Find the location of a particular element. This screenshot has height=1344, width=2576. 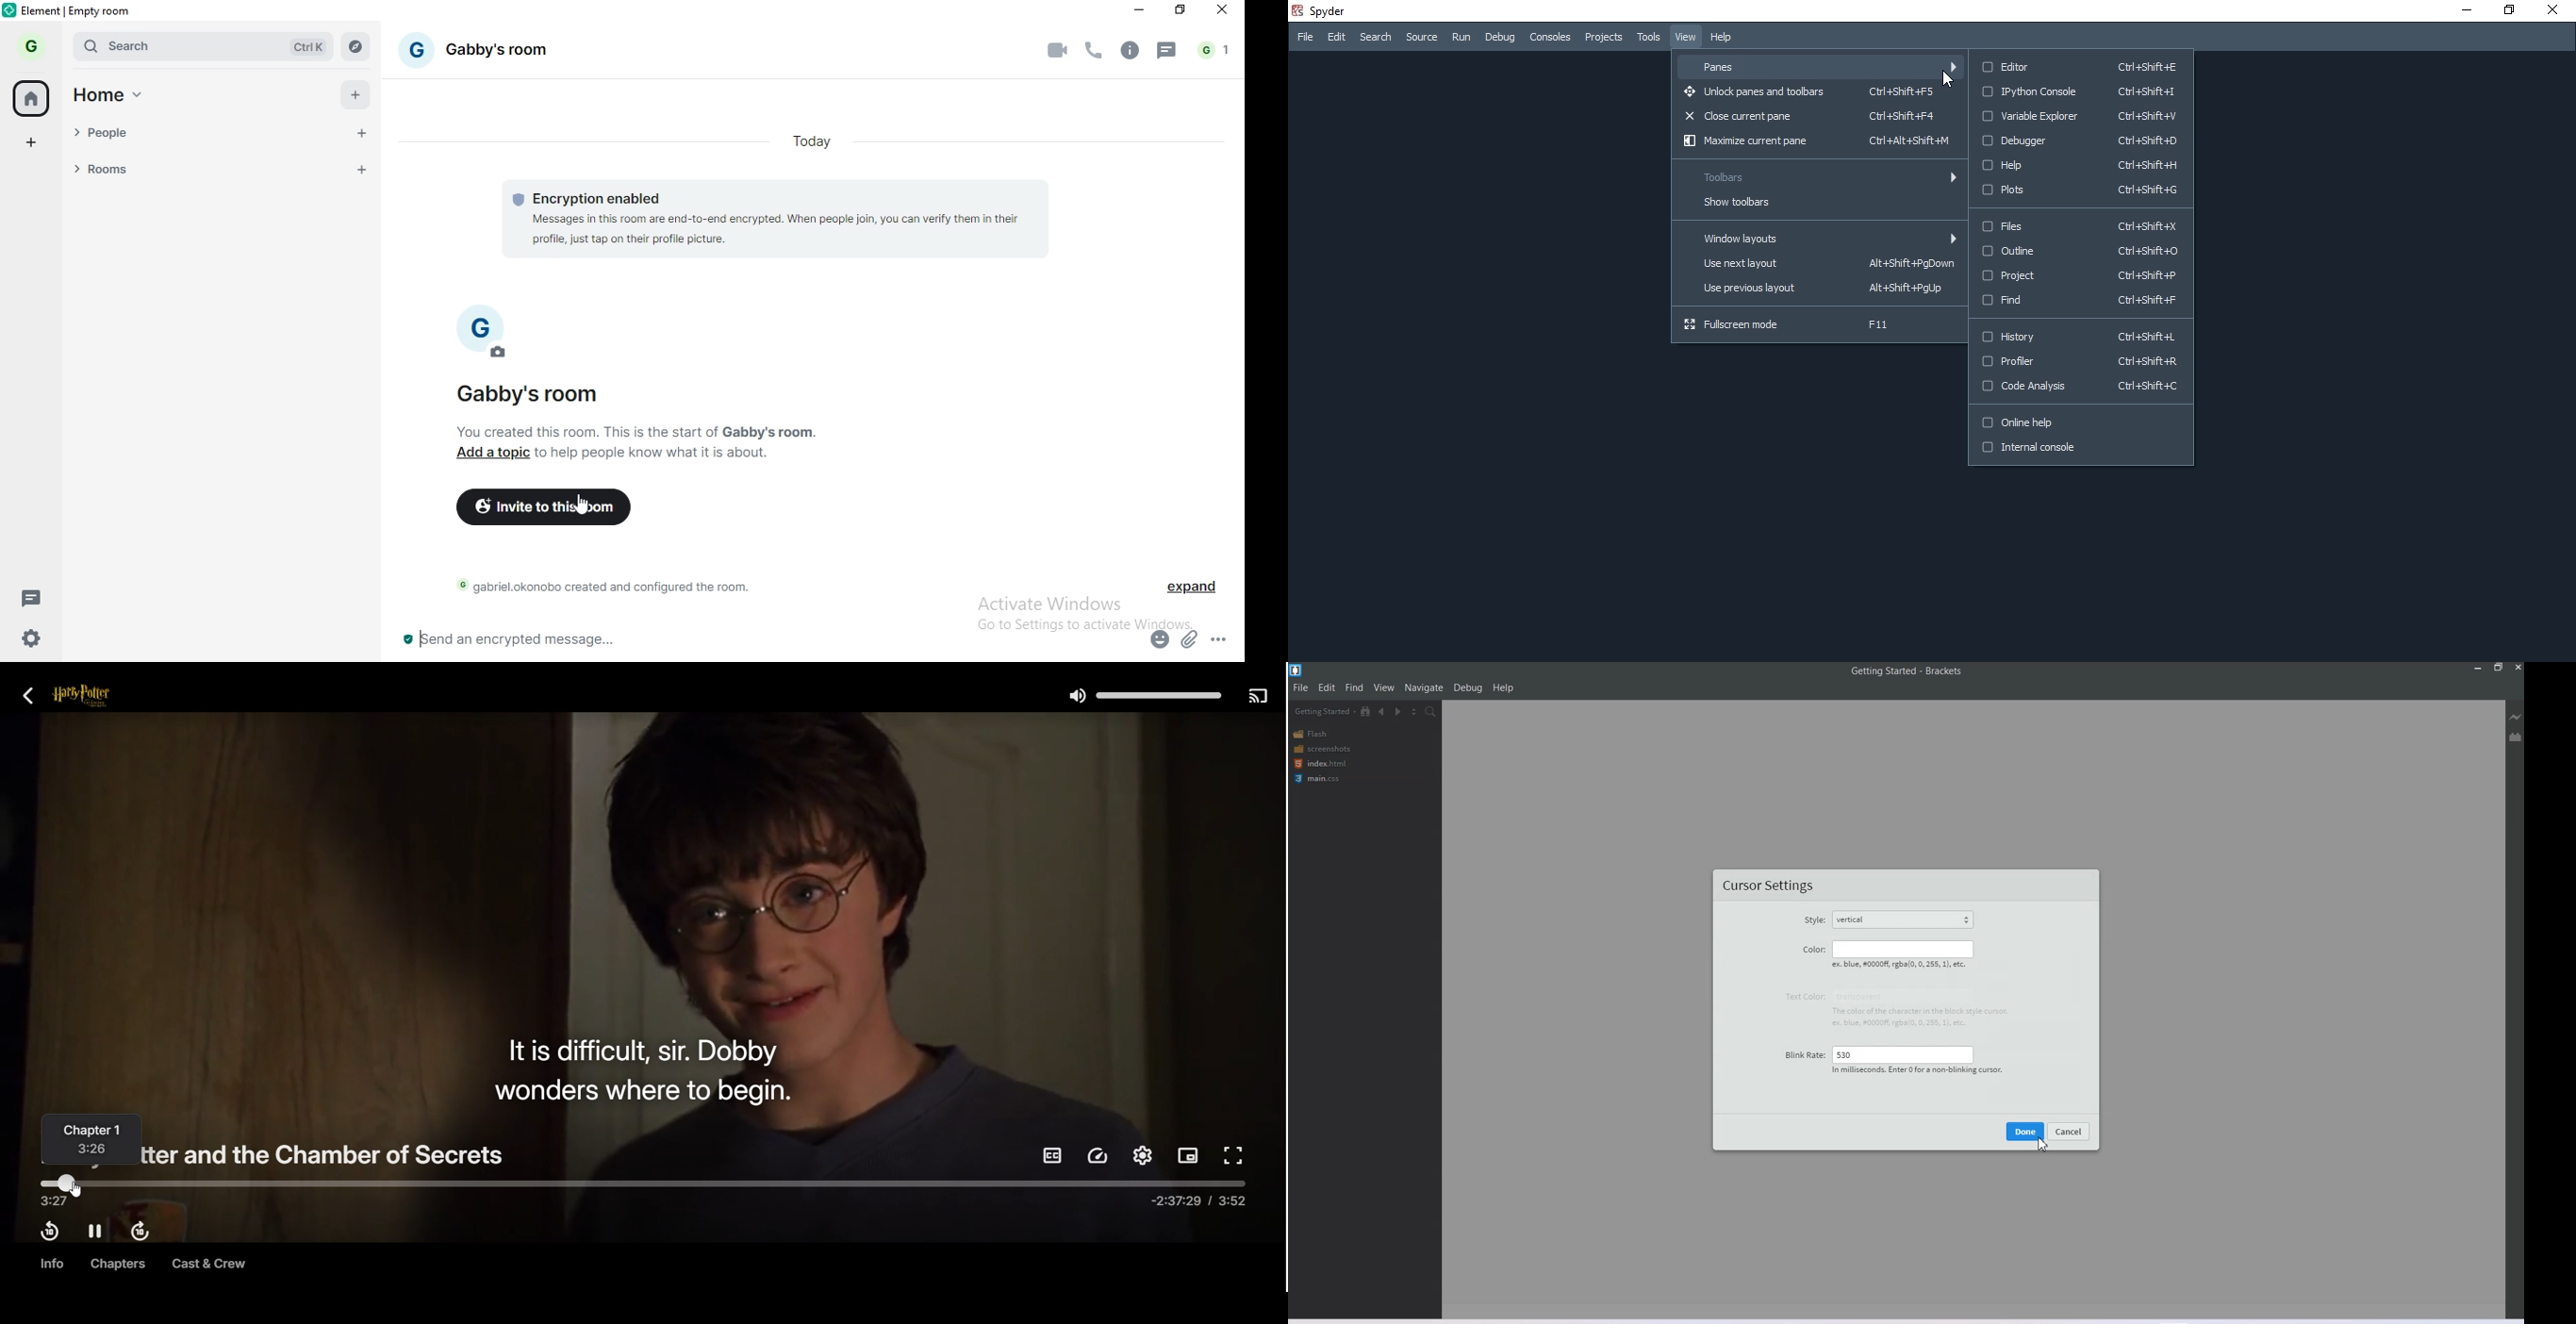

Profiler is located at coordinates (2080, 365).